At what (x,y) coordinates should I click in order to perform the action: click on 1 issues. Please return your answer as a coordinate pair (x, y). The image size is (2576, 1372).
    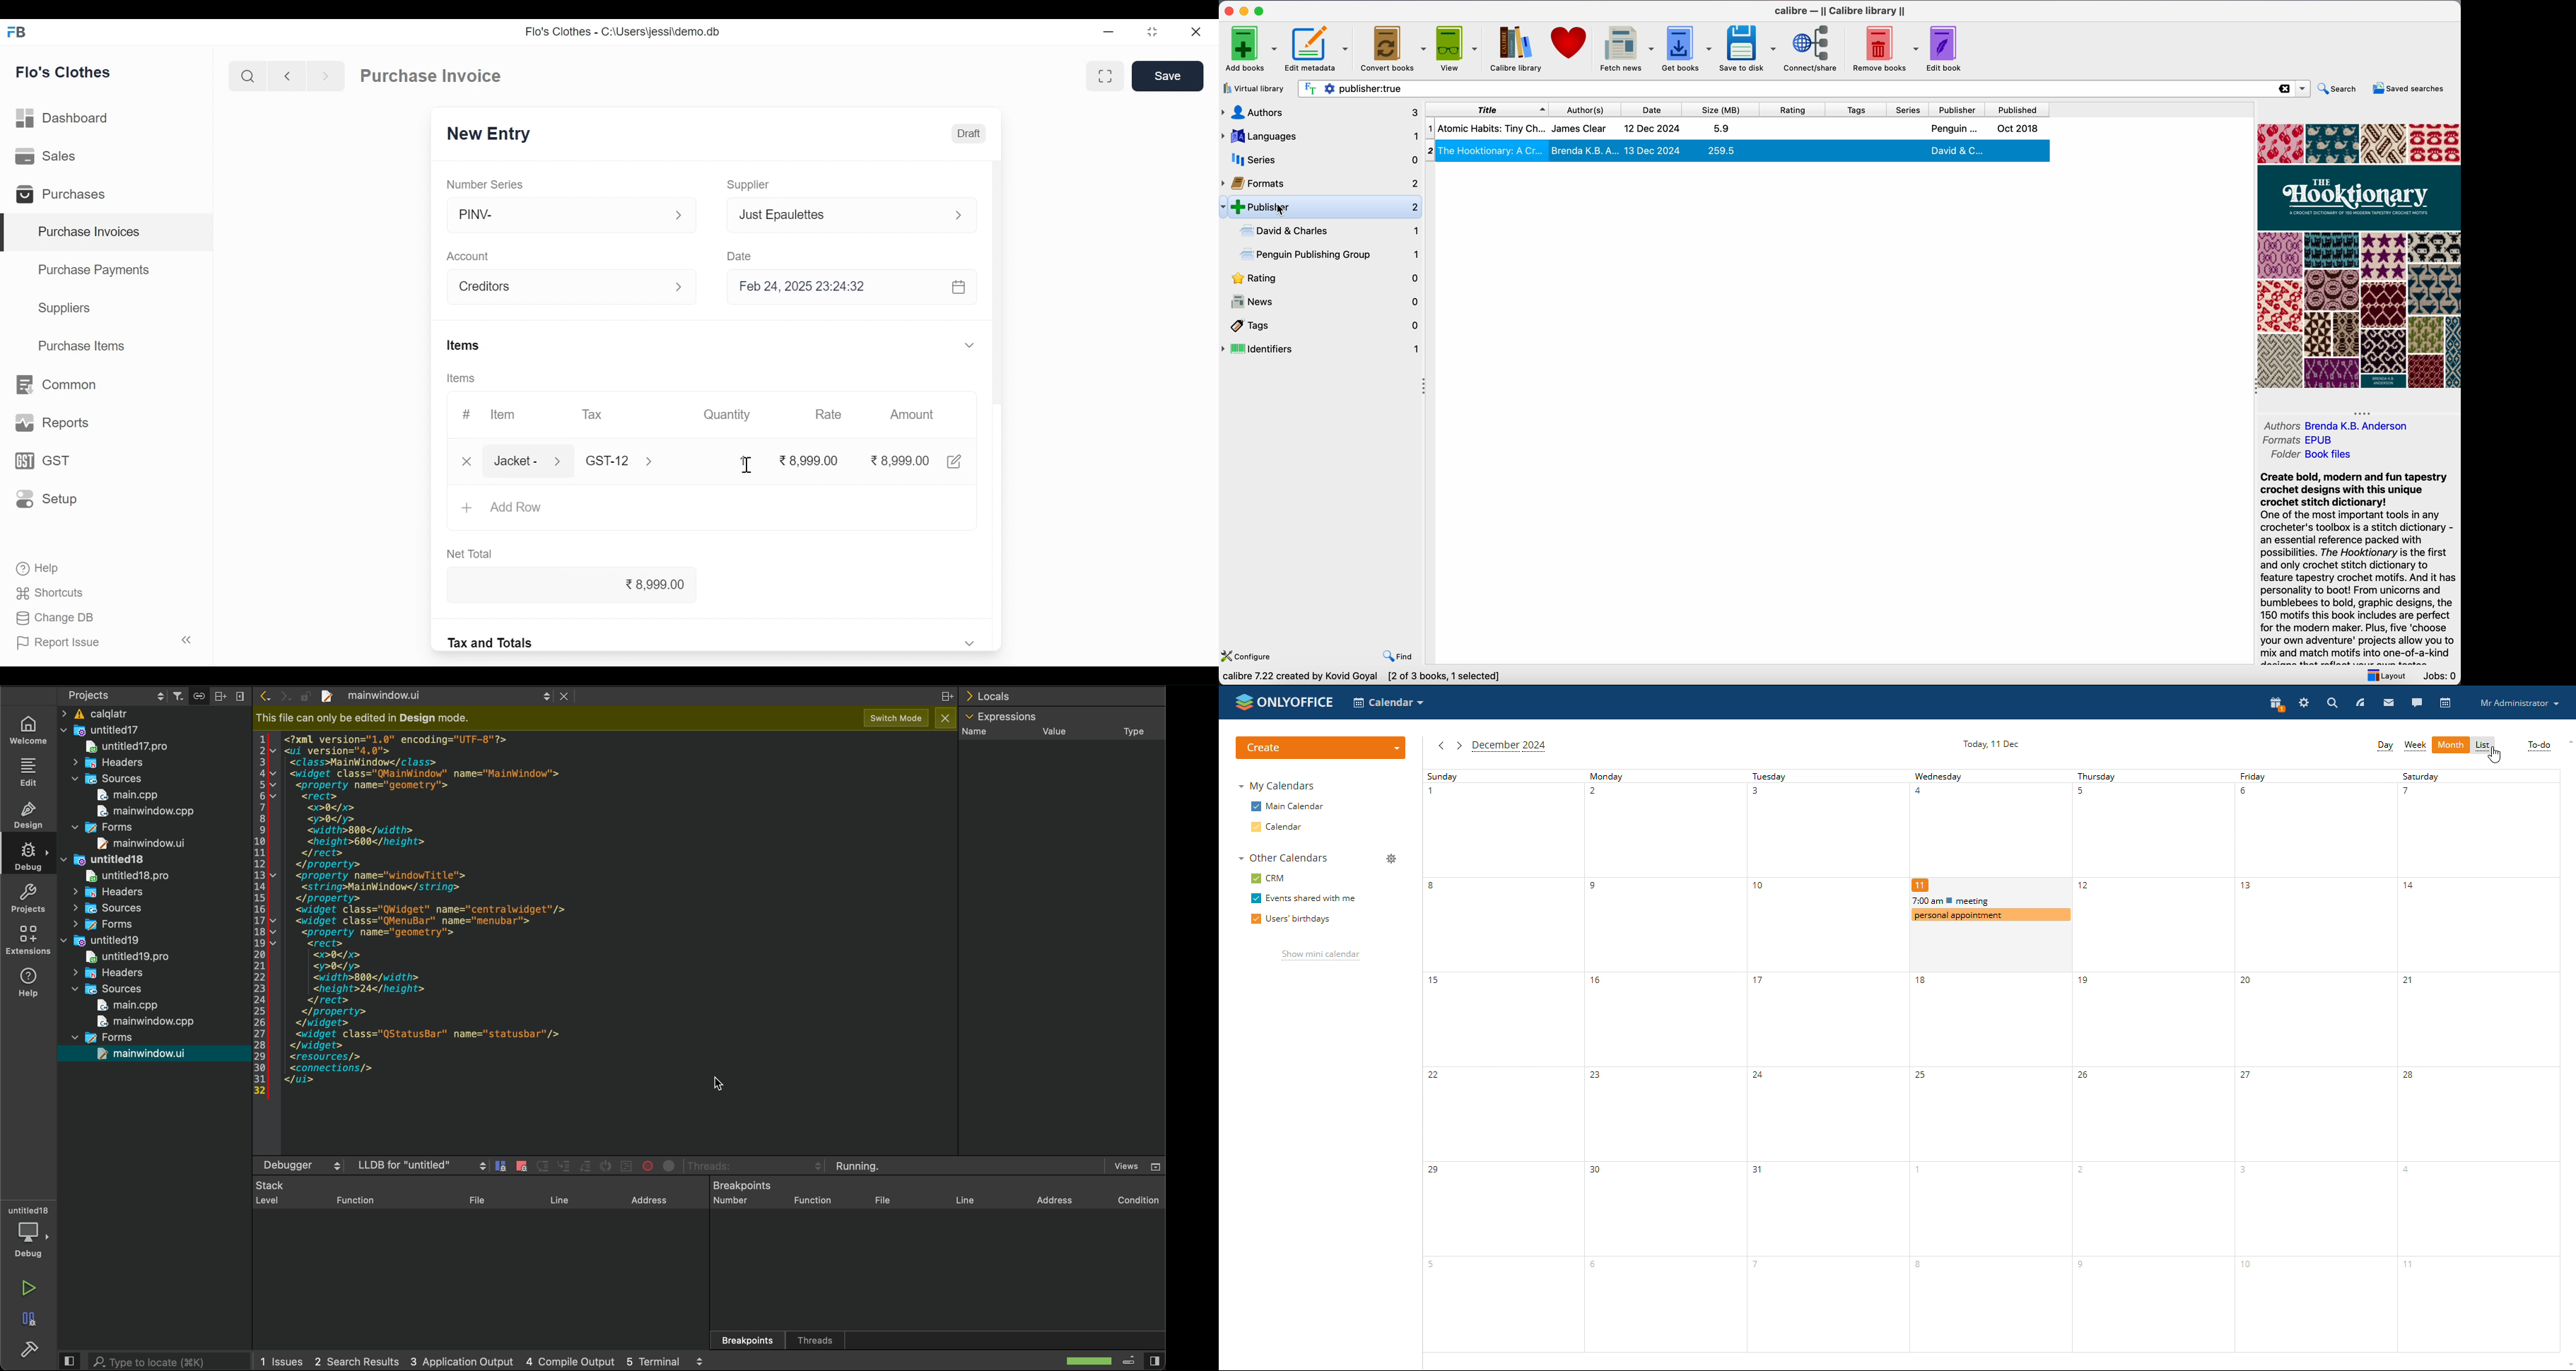
    Looking at the image, I should click on (281, 1360).